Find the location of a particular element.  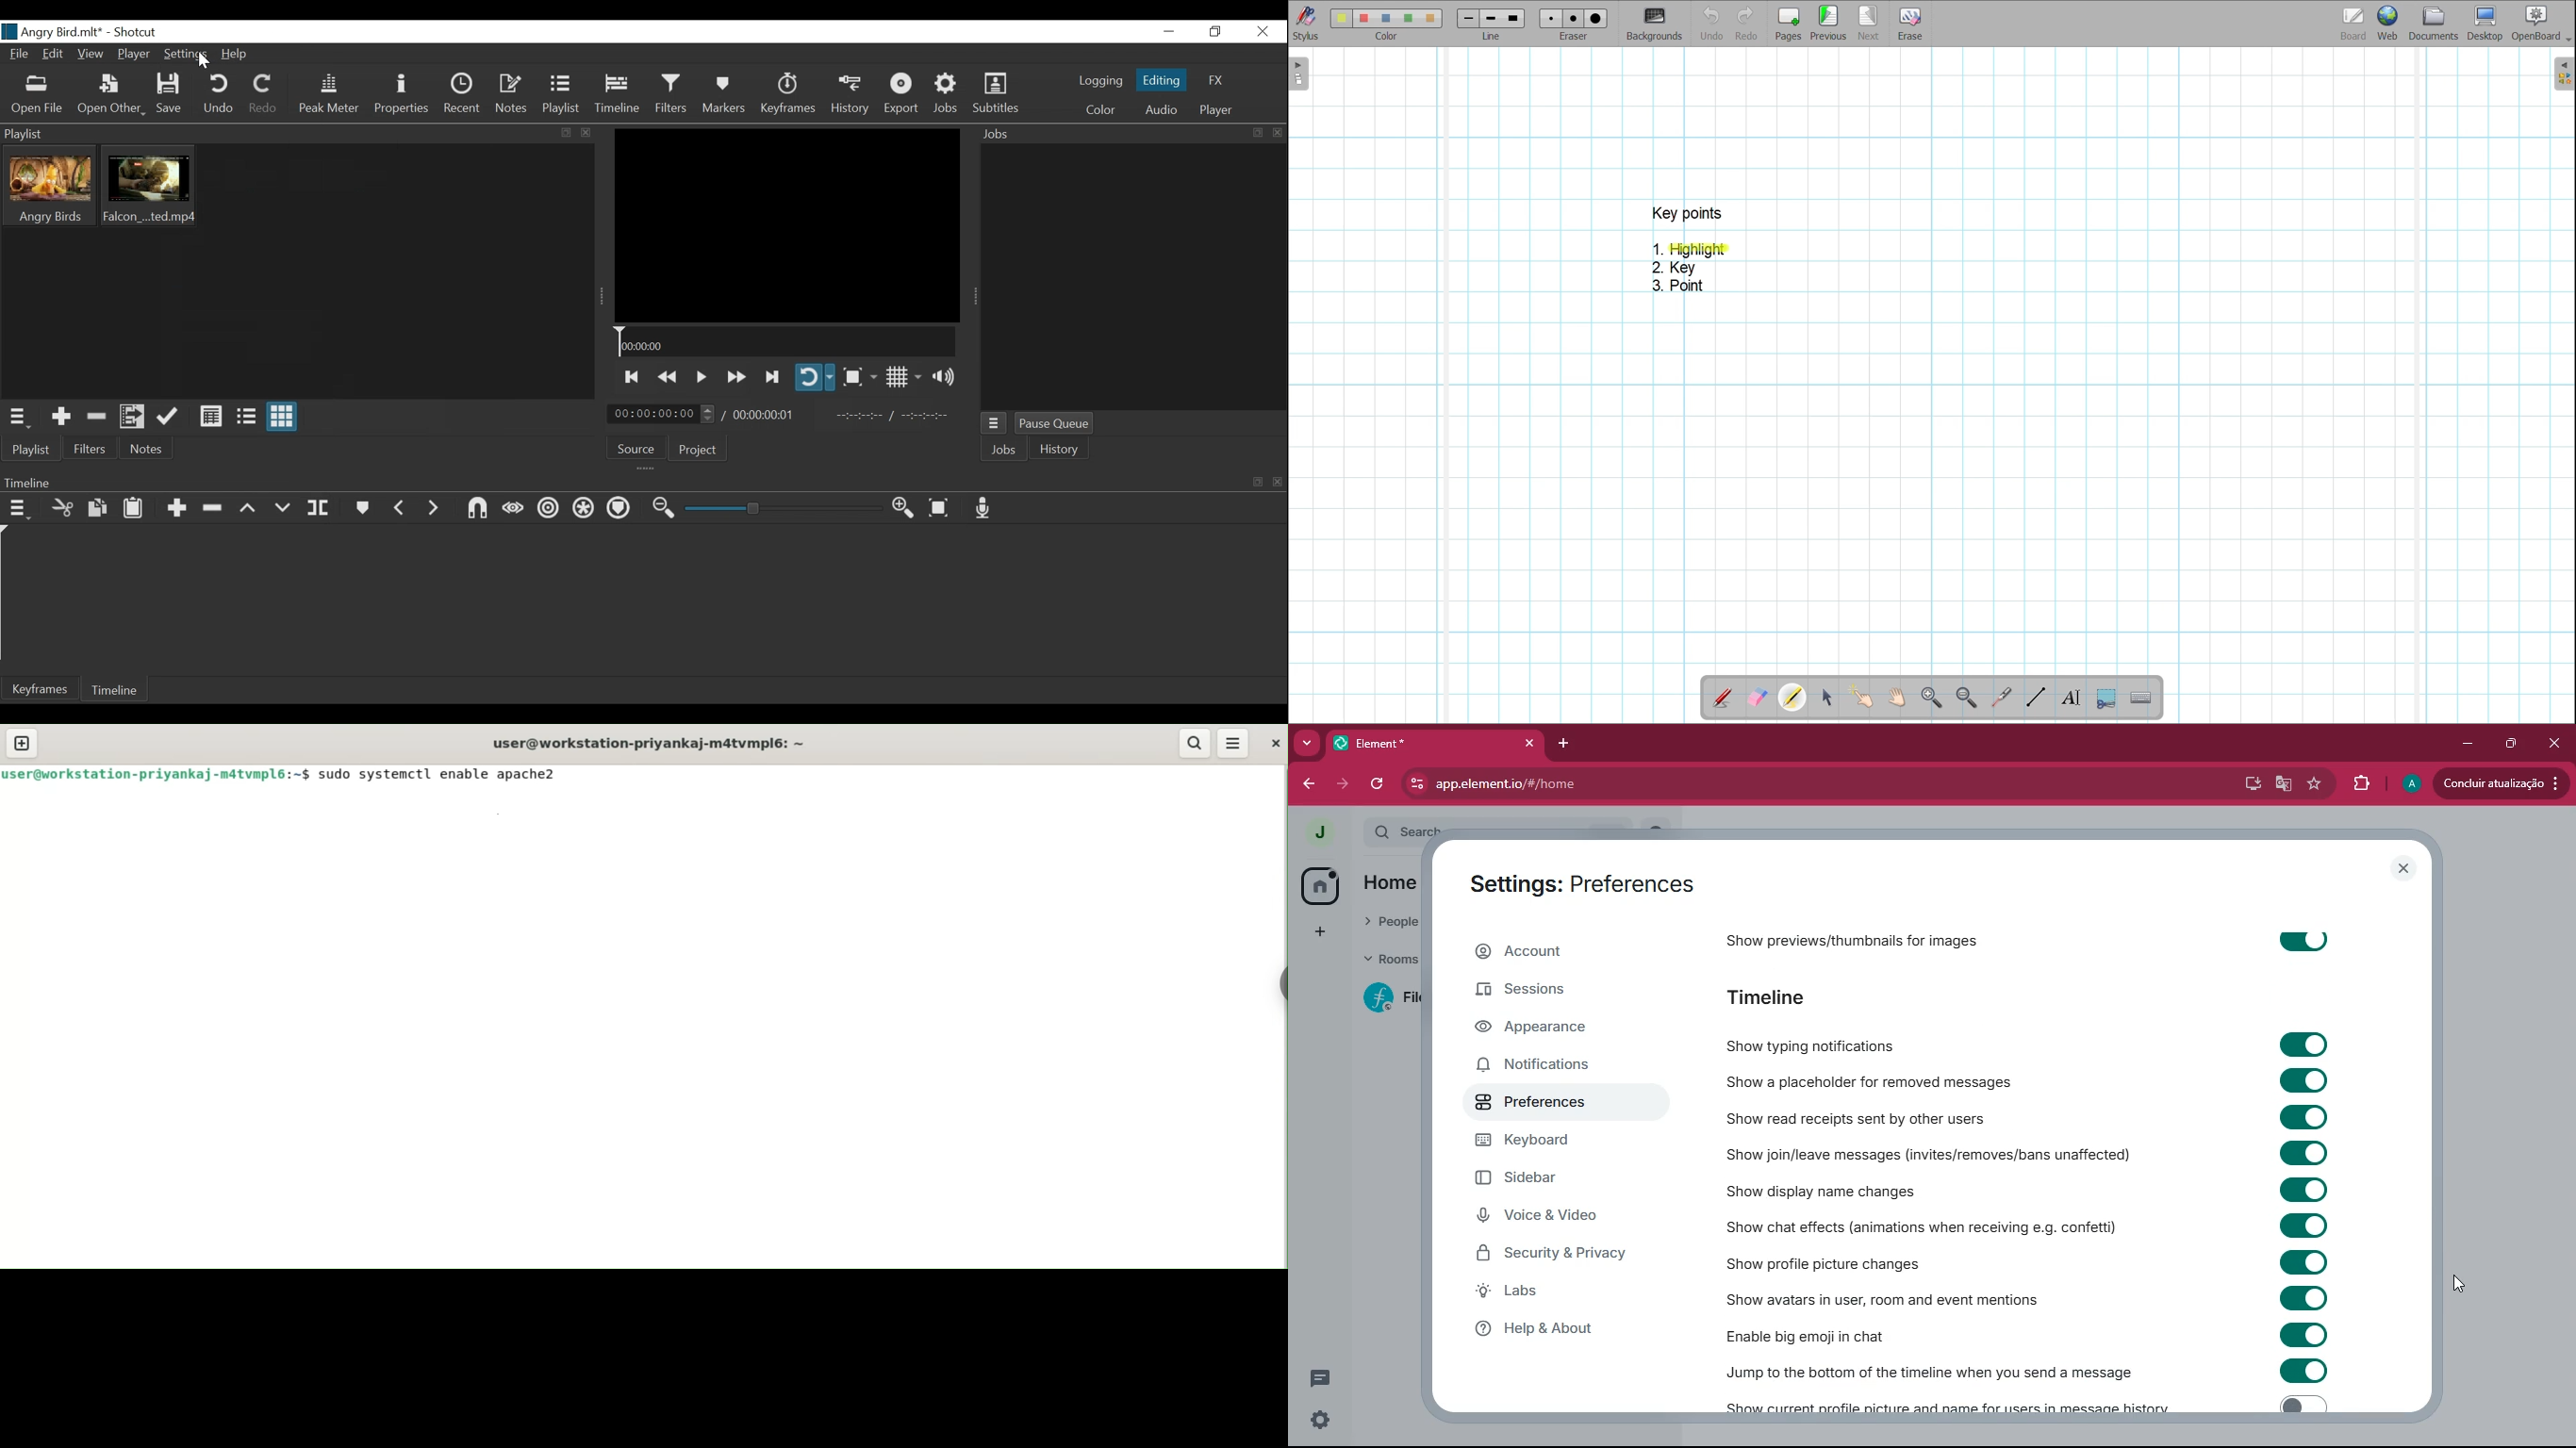

Edit is located at coordinates (53, 54).